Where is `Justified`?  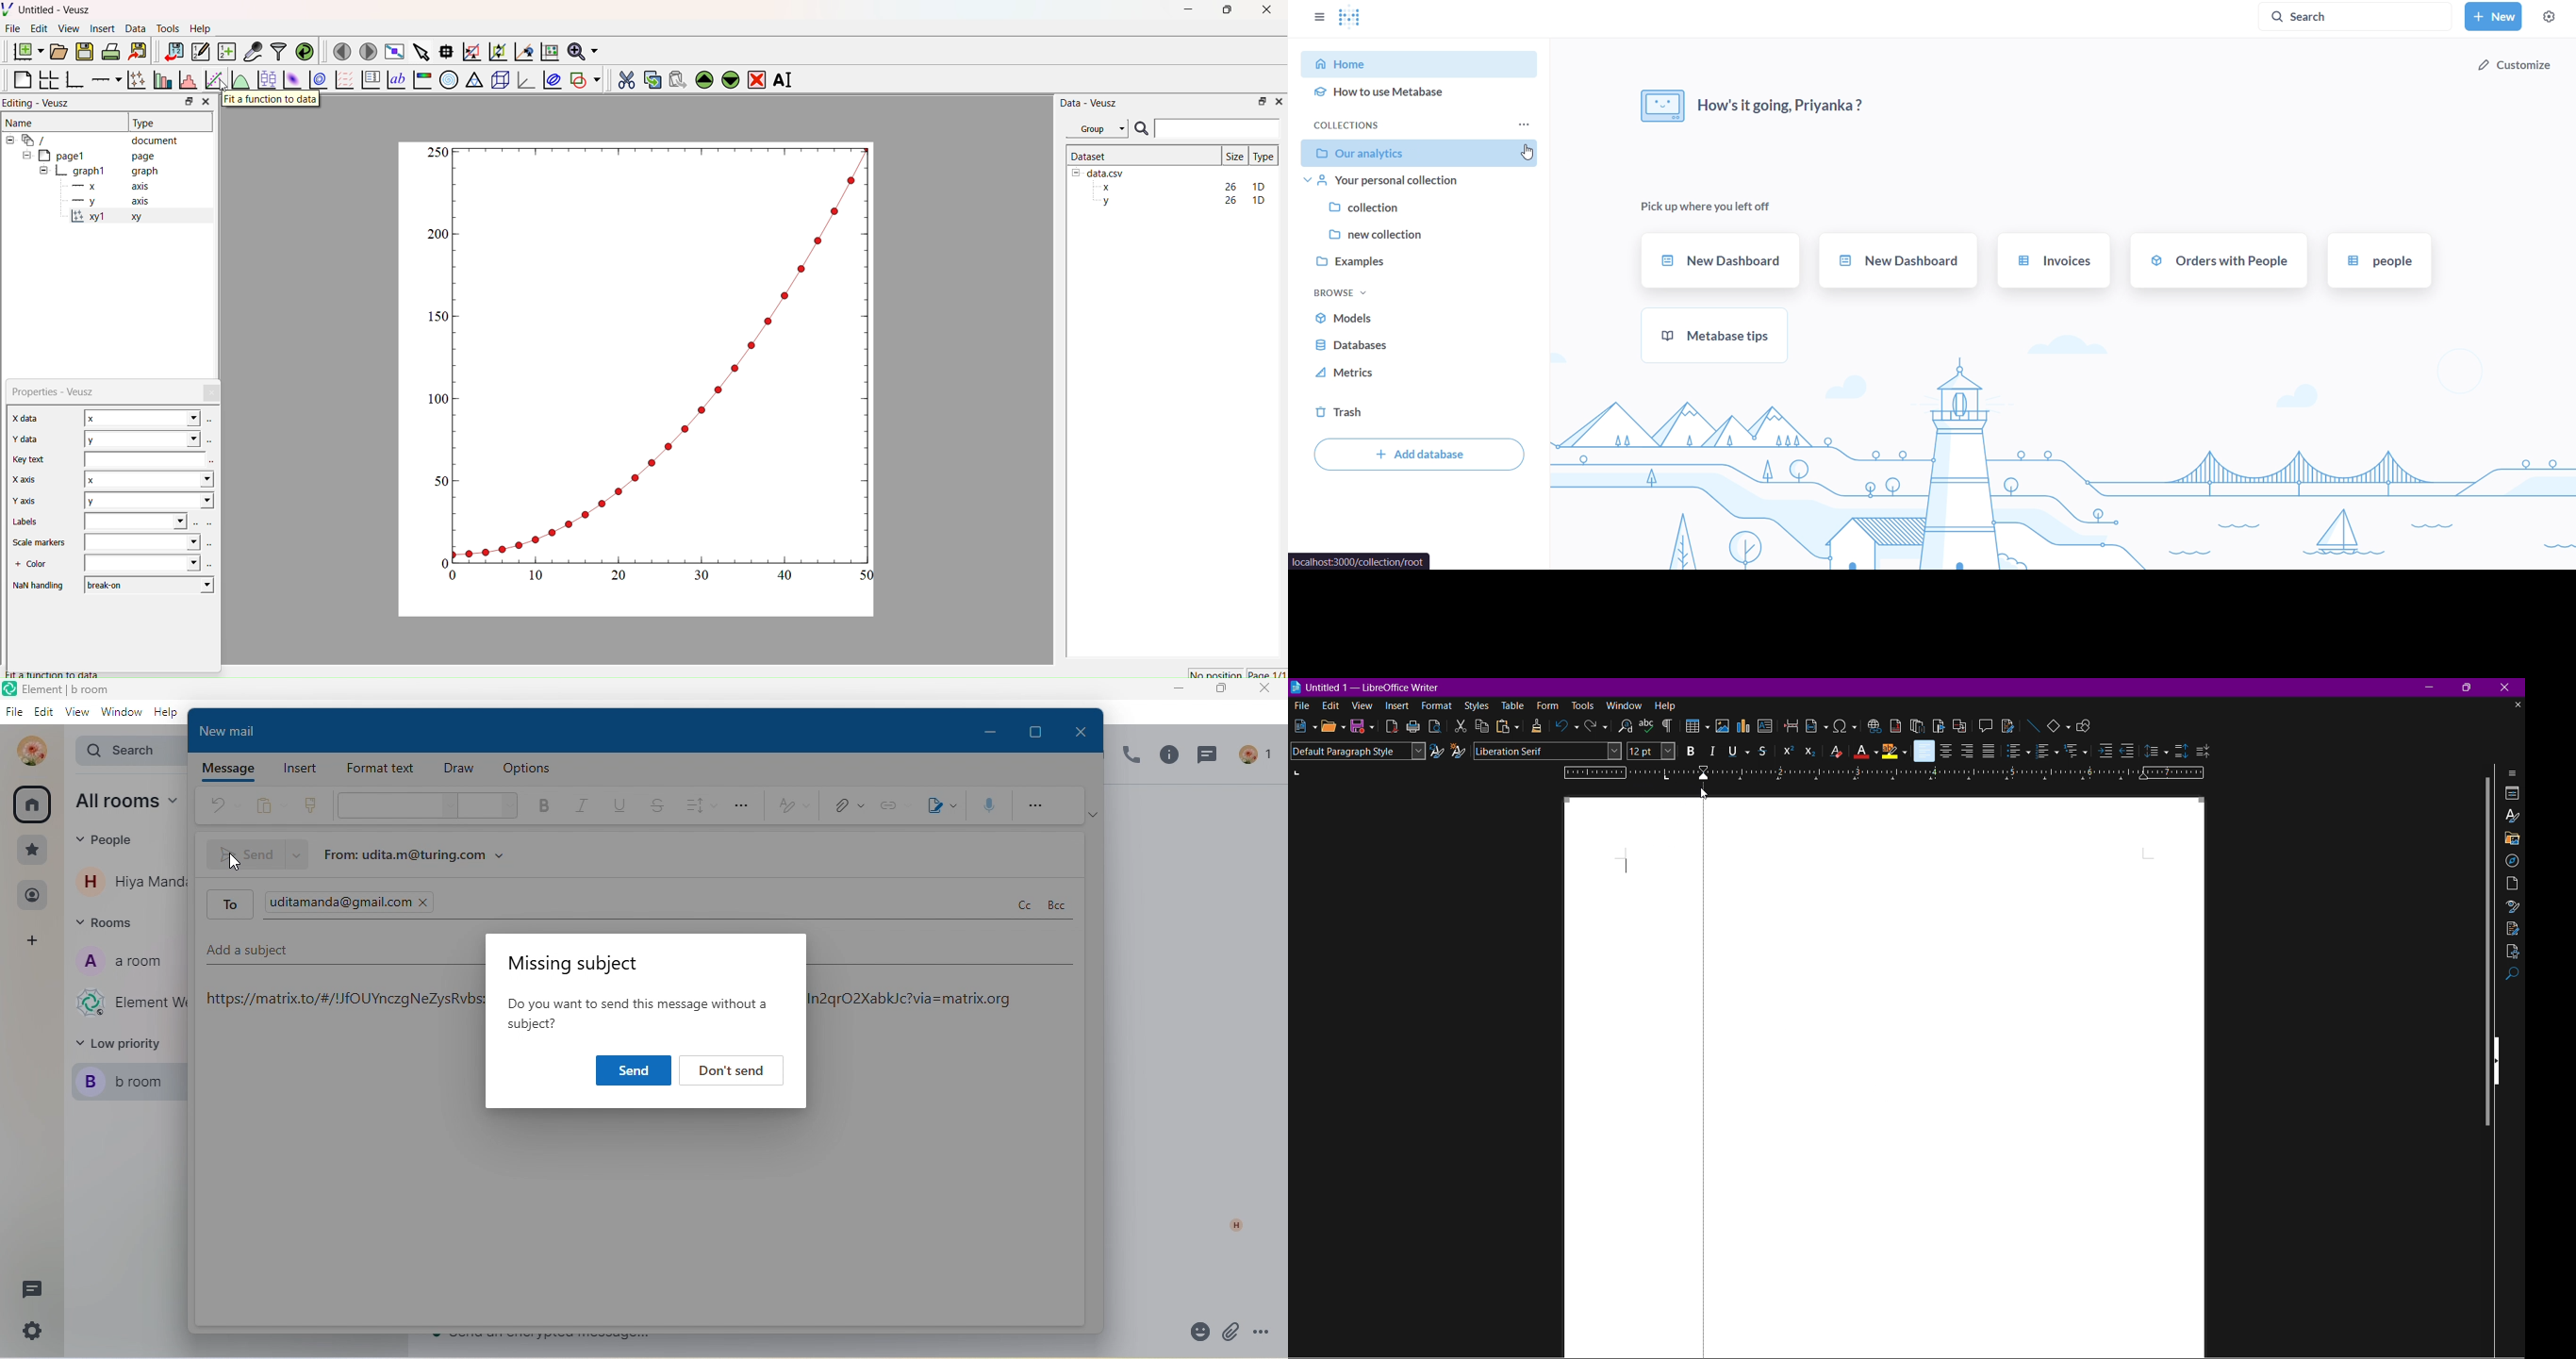 Justified is located at coordinates (1989, 751).